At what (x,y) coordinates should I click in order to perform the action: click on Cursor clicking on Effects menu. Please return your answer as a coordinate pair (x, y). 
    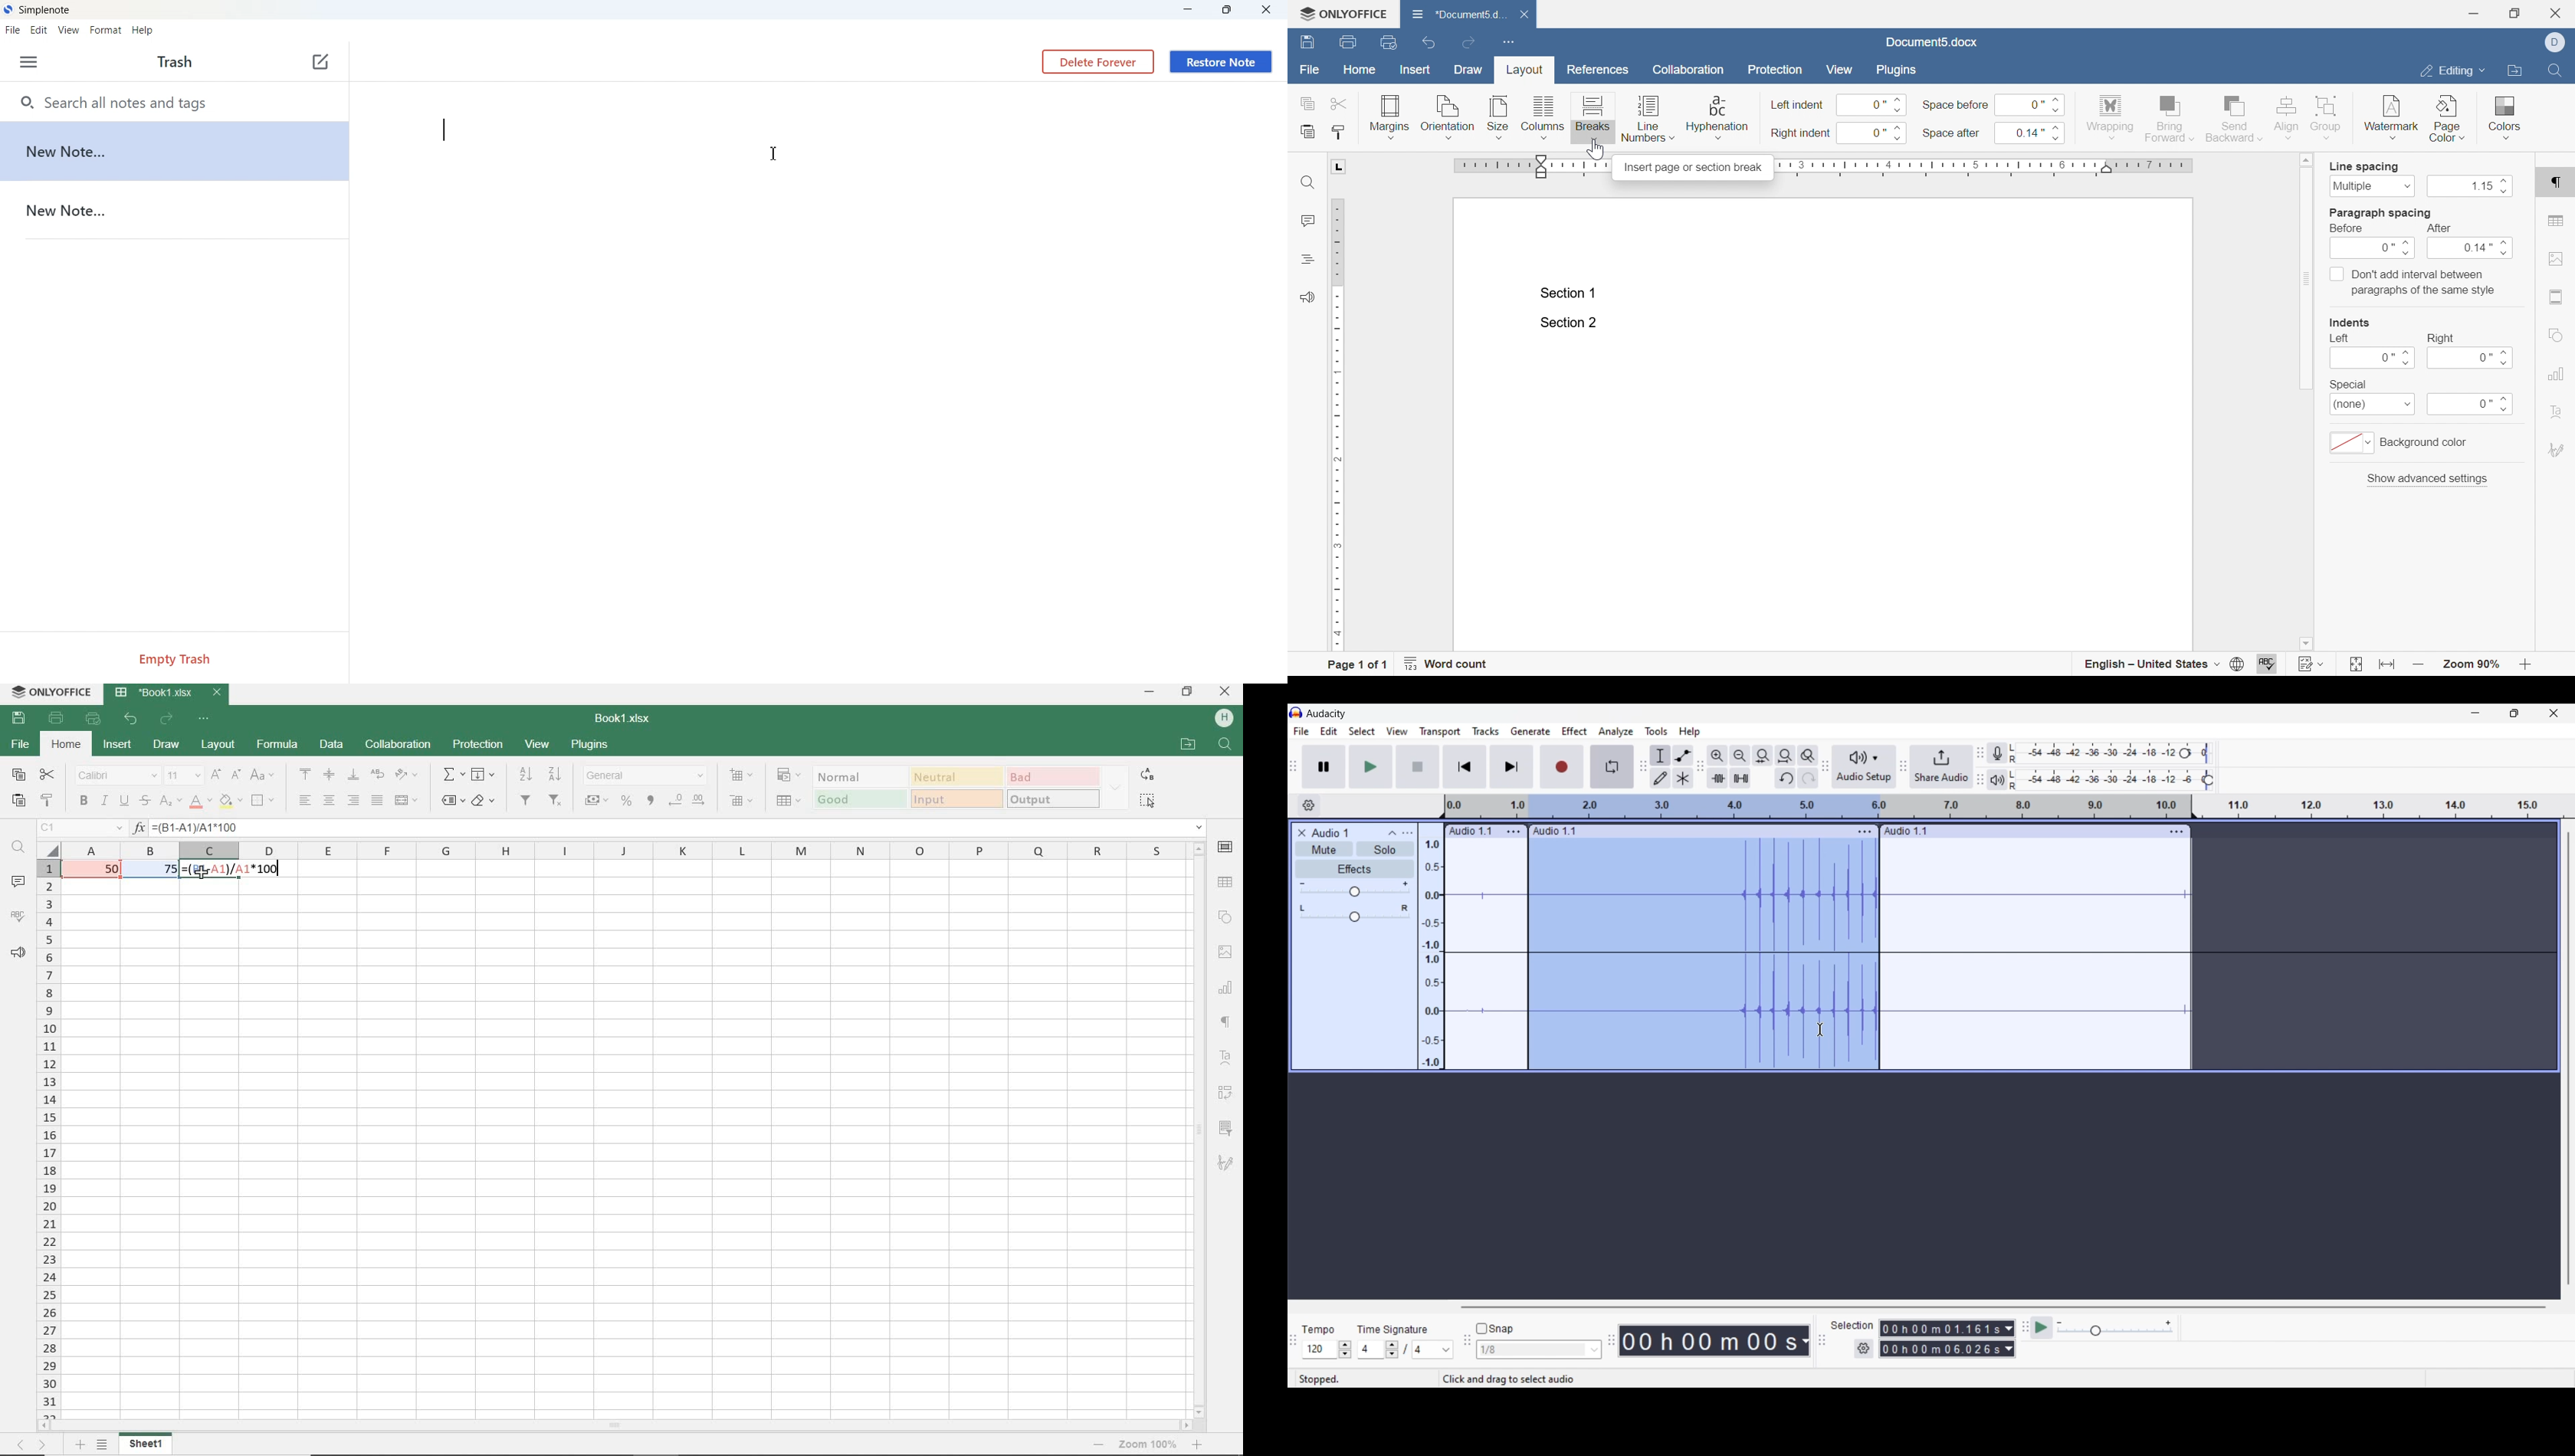
    Looking at the image, I should click on (1581, 741).